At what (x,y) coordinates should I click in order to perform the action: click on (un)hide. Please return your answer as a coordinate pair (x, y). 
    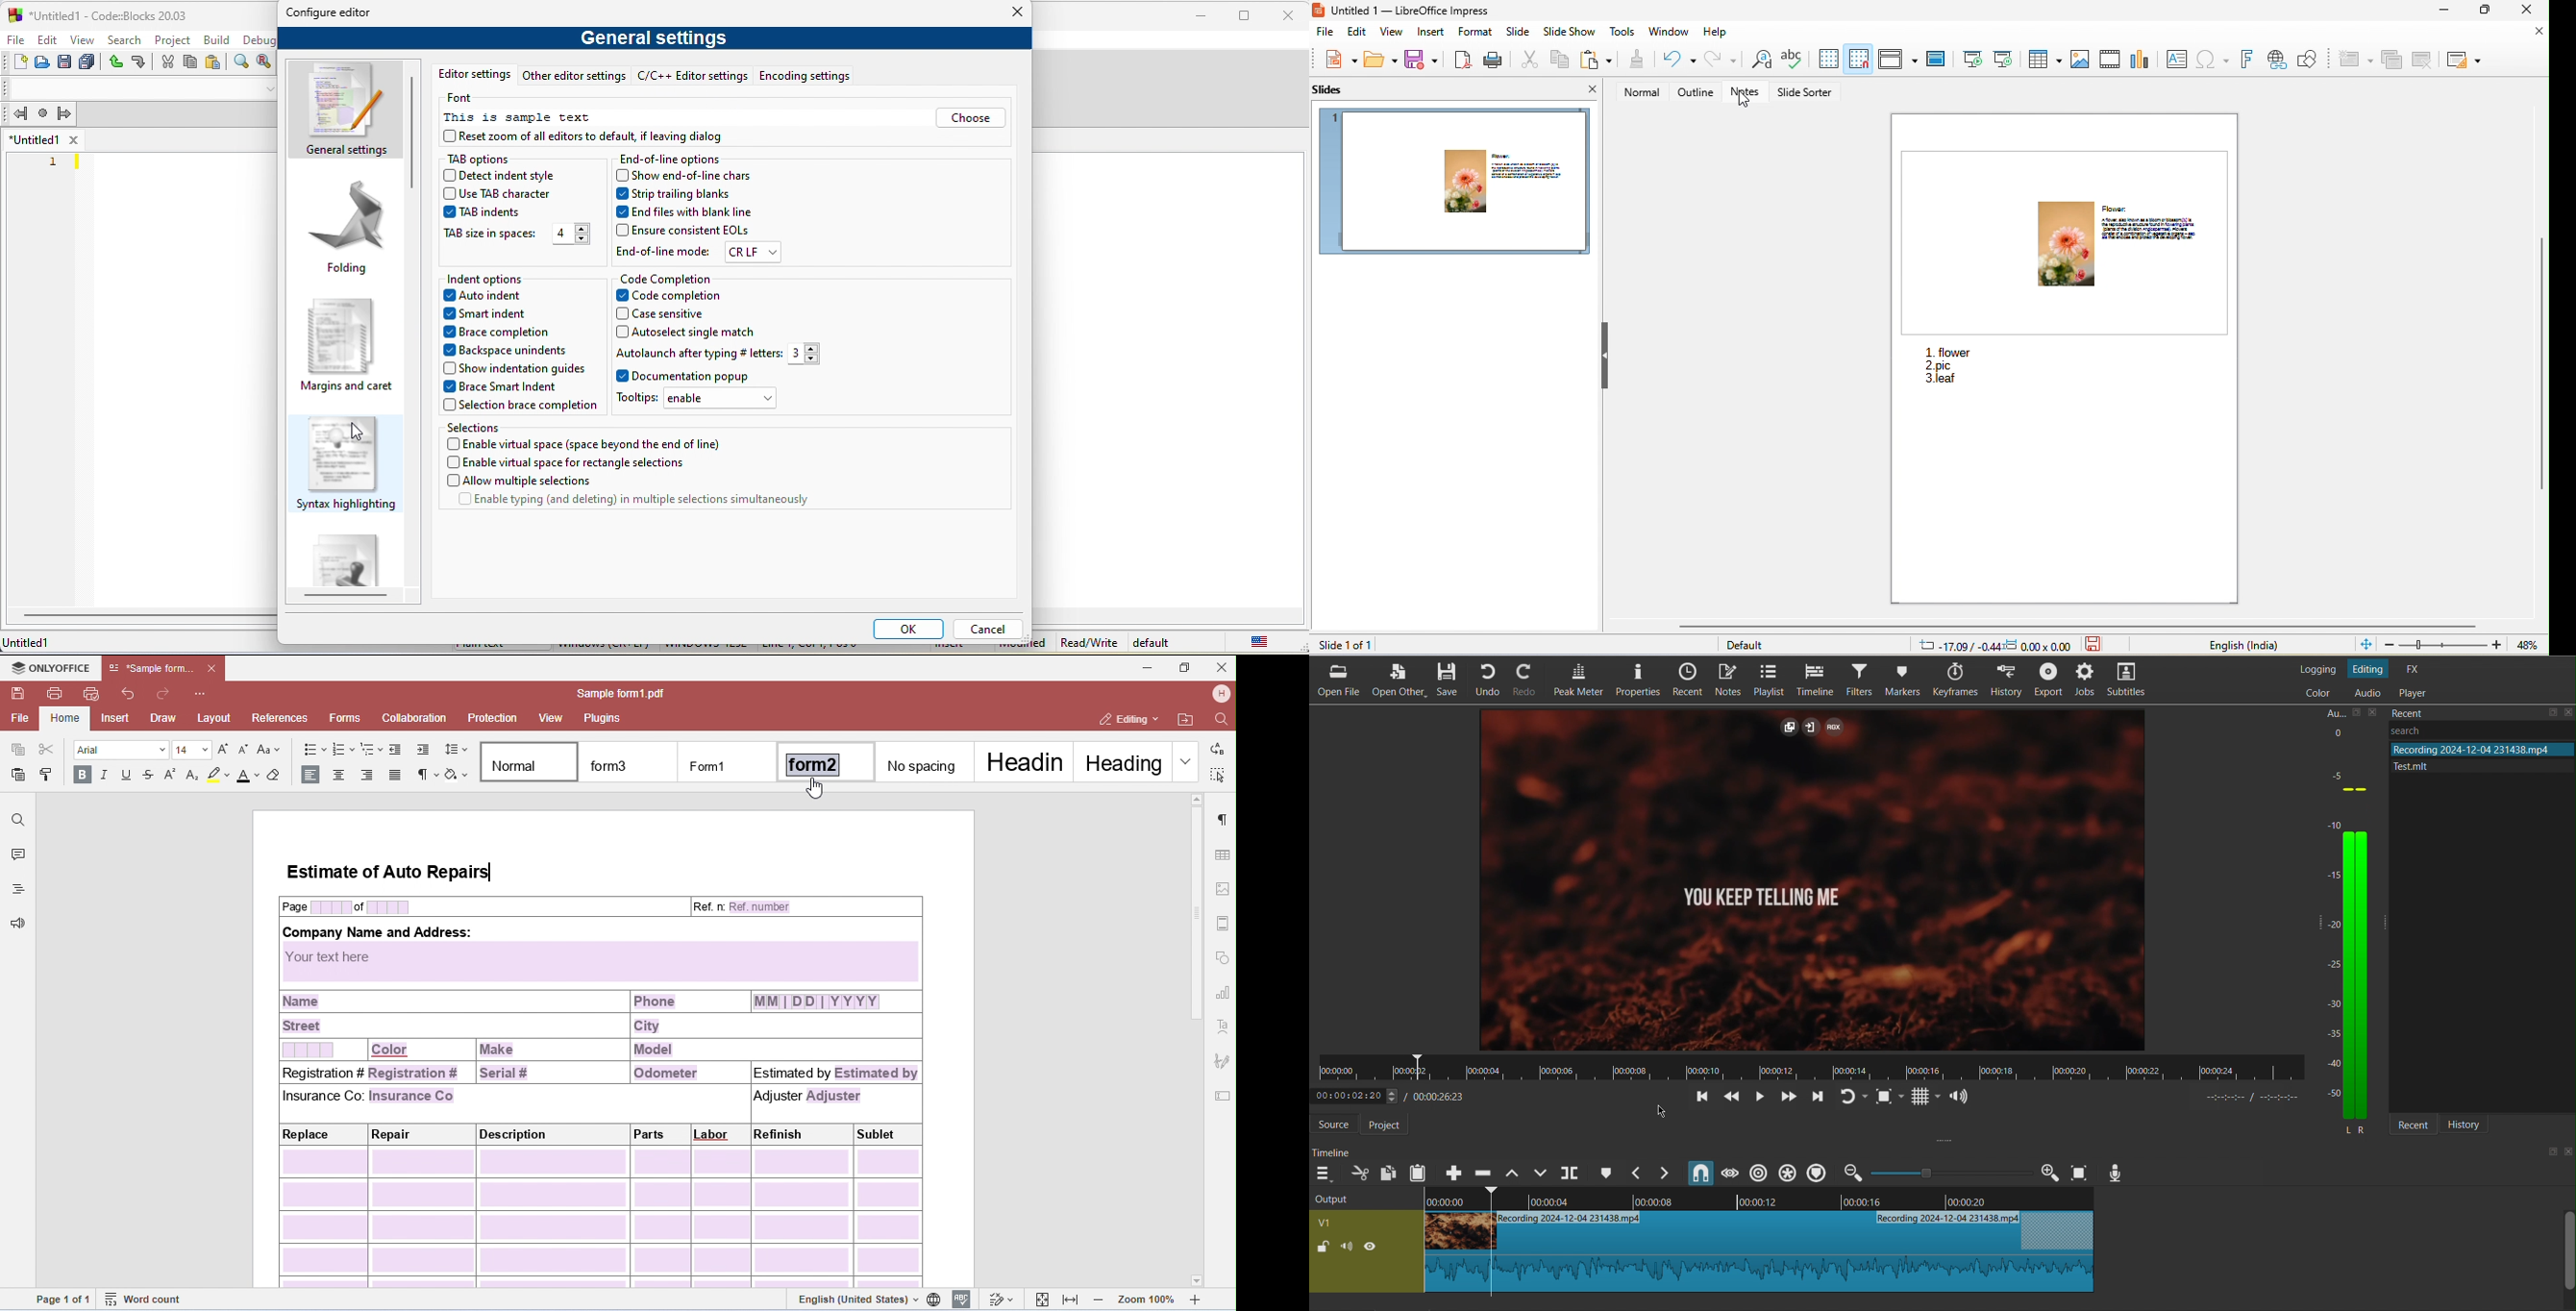
    Looking at the image, I should click on (1370, 1246).